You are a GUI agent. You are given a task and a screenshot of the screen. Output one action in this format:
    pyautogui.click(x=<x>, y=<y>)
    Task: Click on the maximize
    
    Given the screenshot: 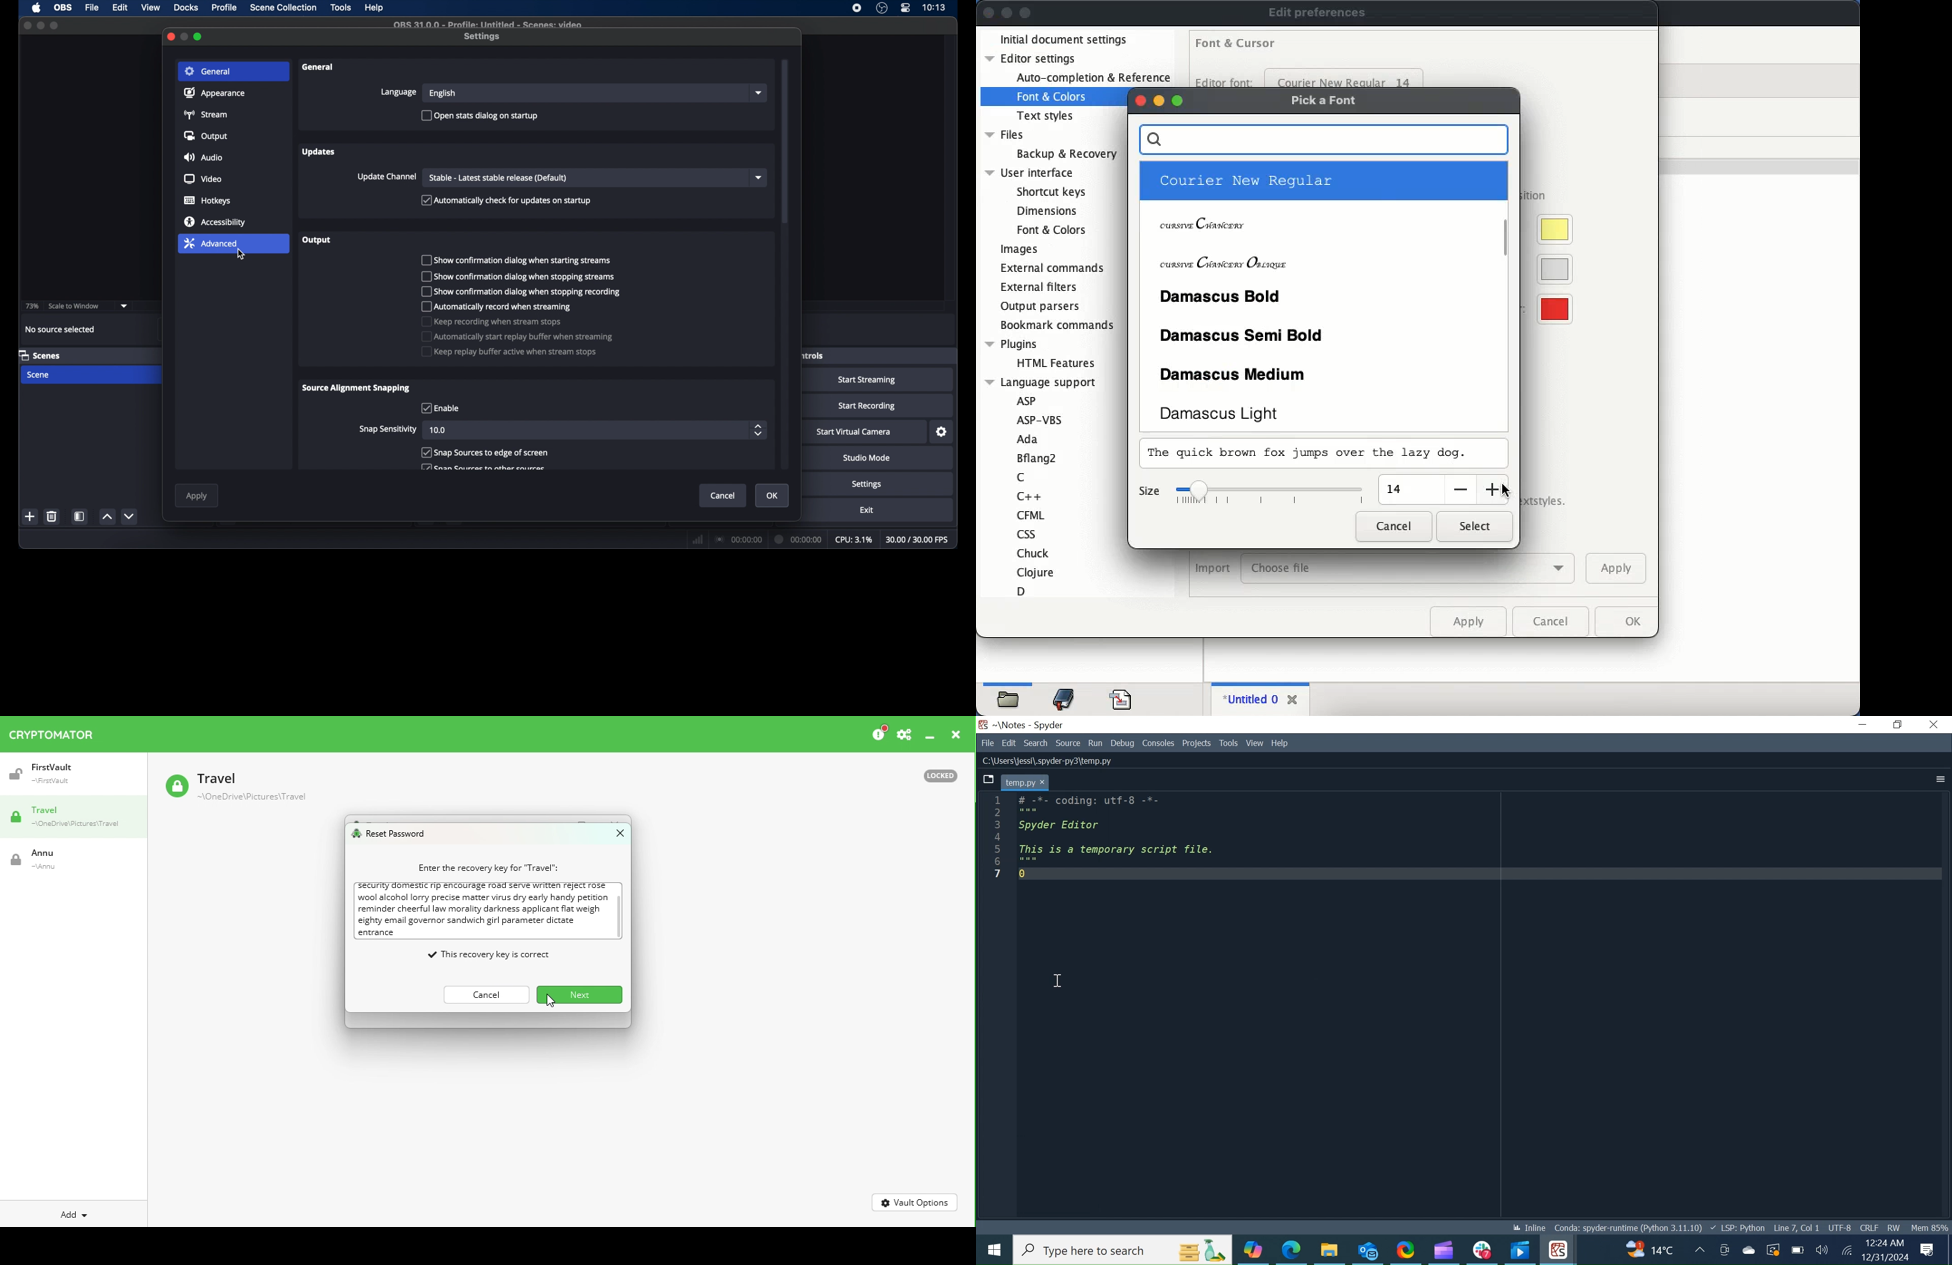 What is the action you would take?
    pyautogui.click(x=199, y=37)
    